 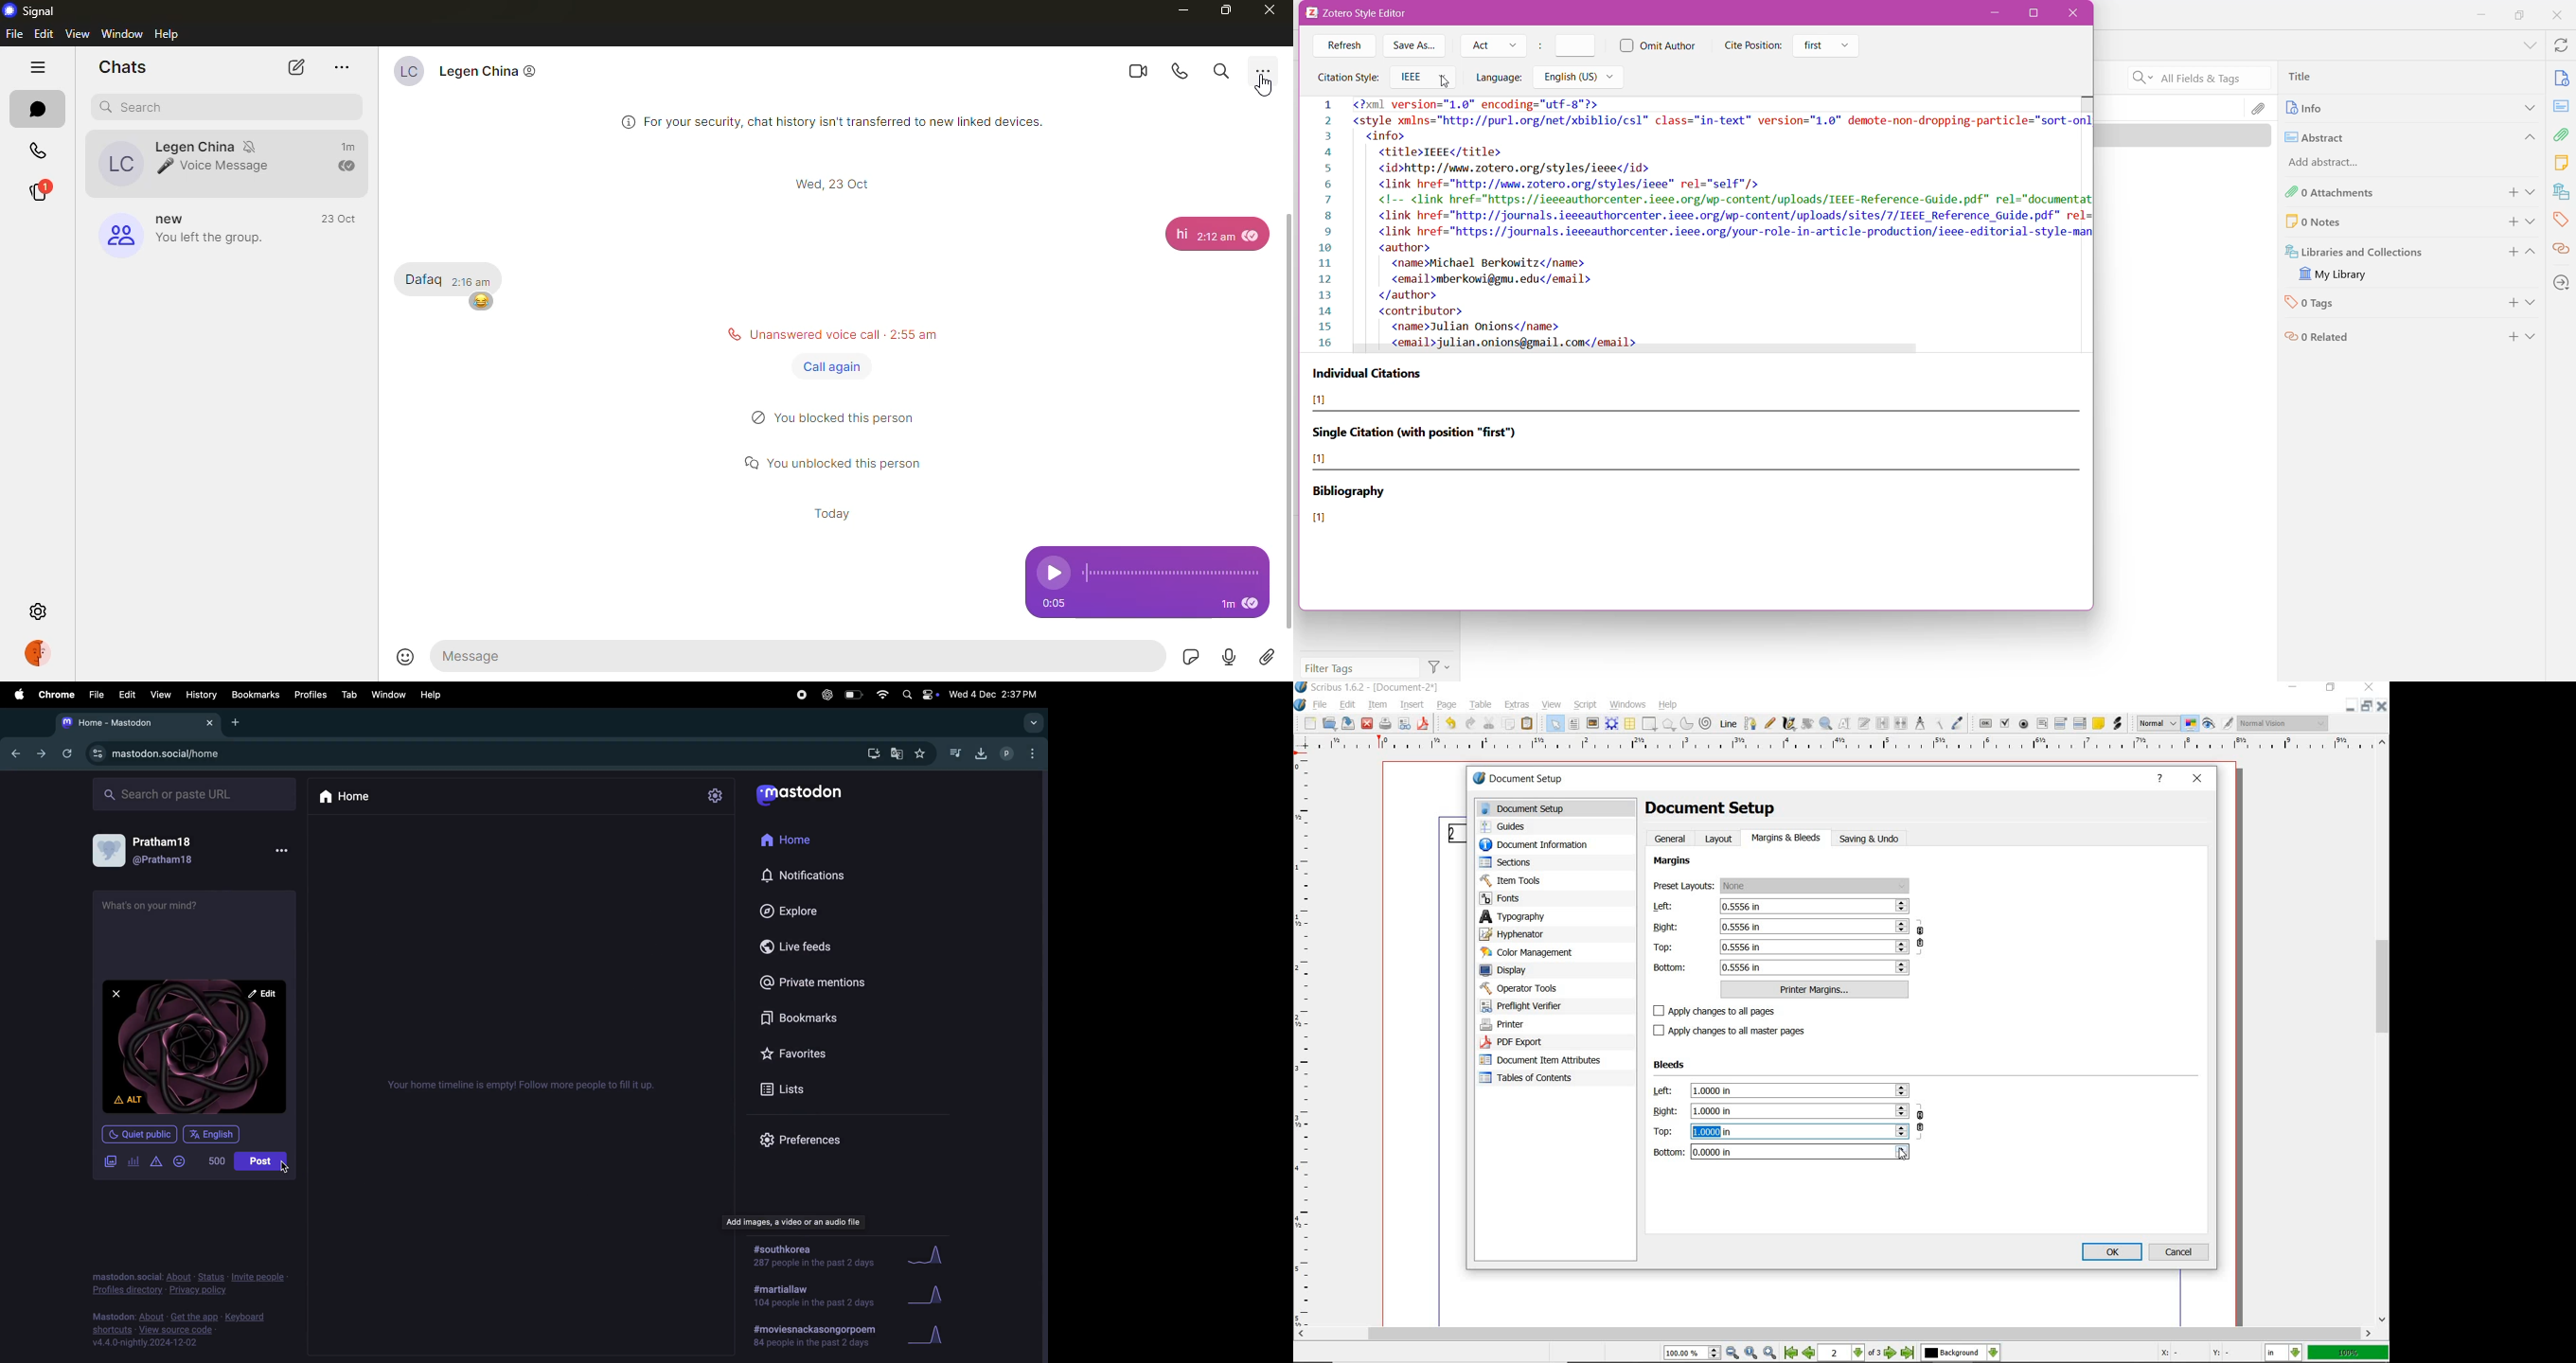 What do you see at coordinates (840, 417) in the screenshot?
I see `status message` at bounding box center [840, 417].